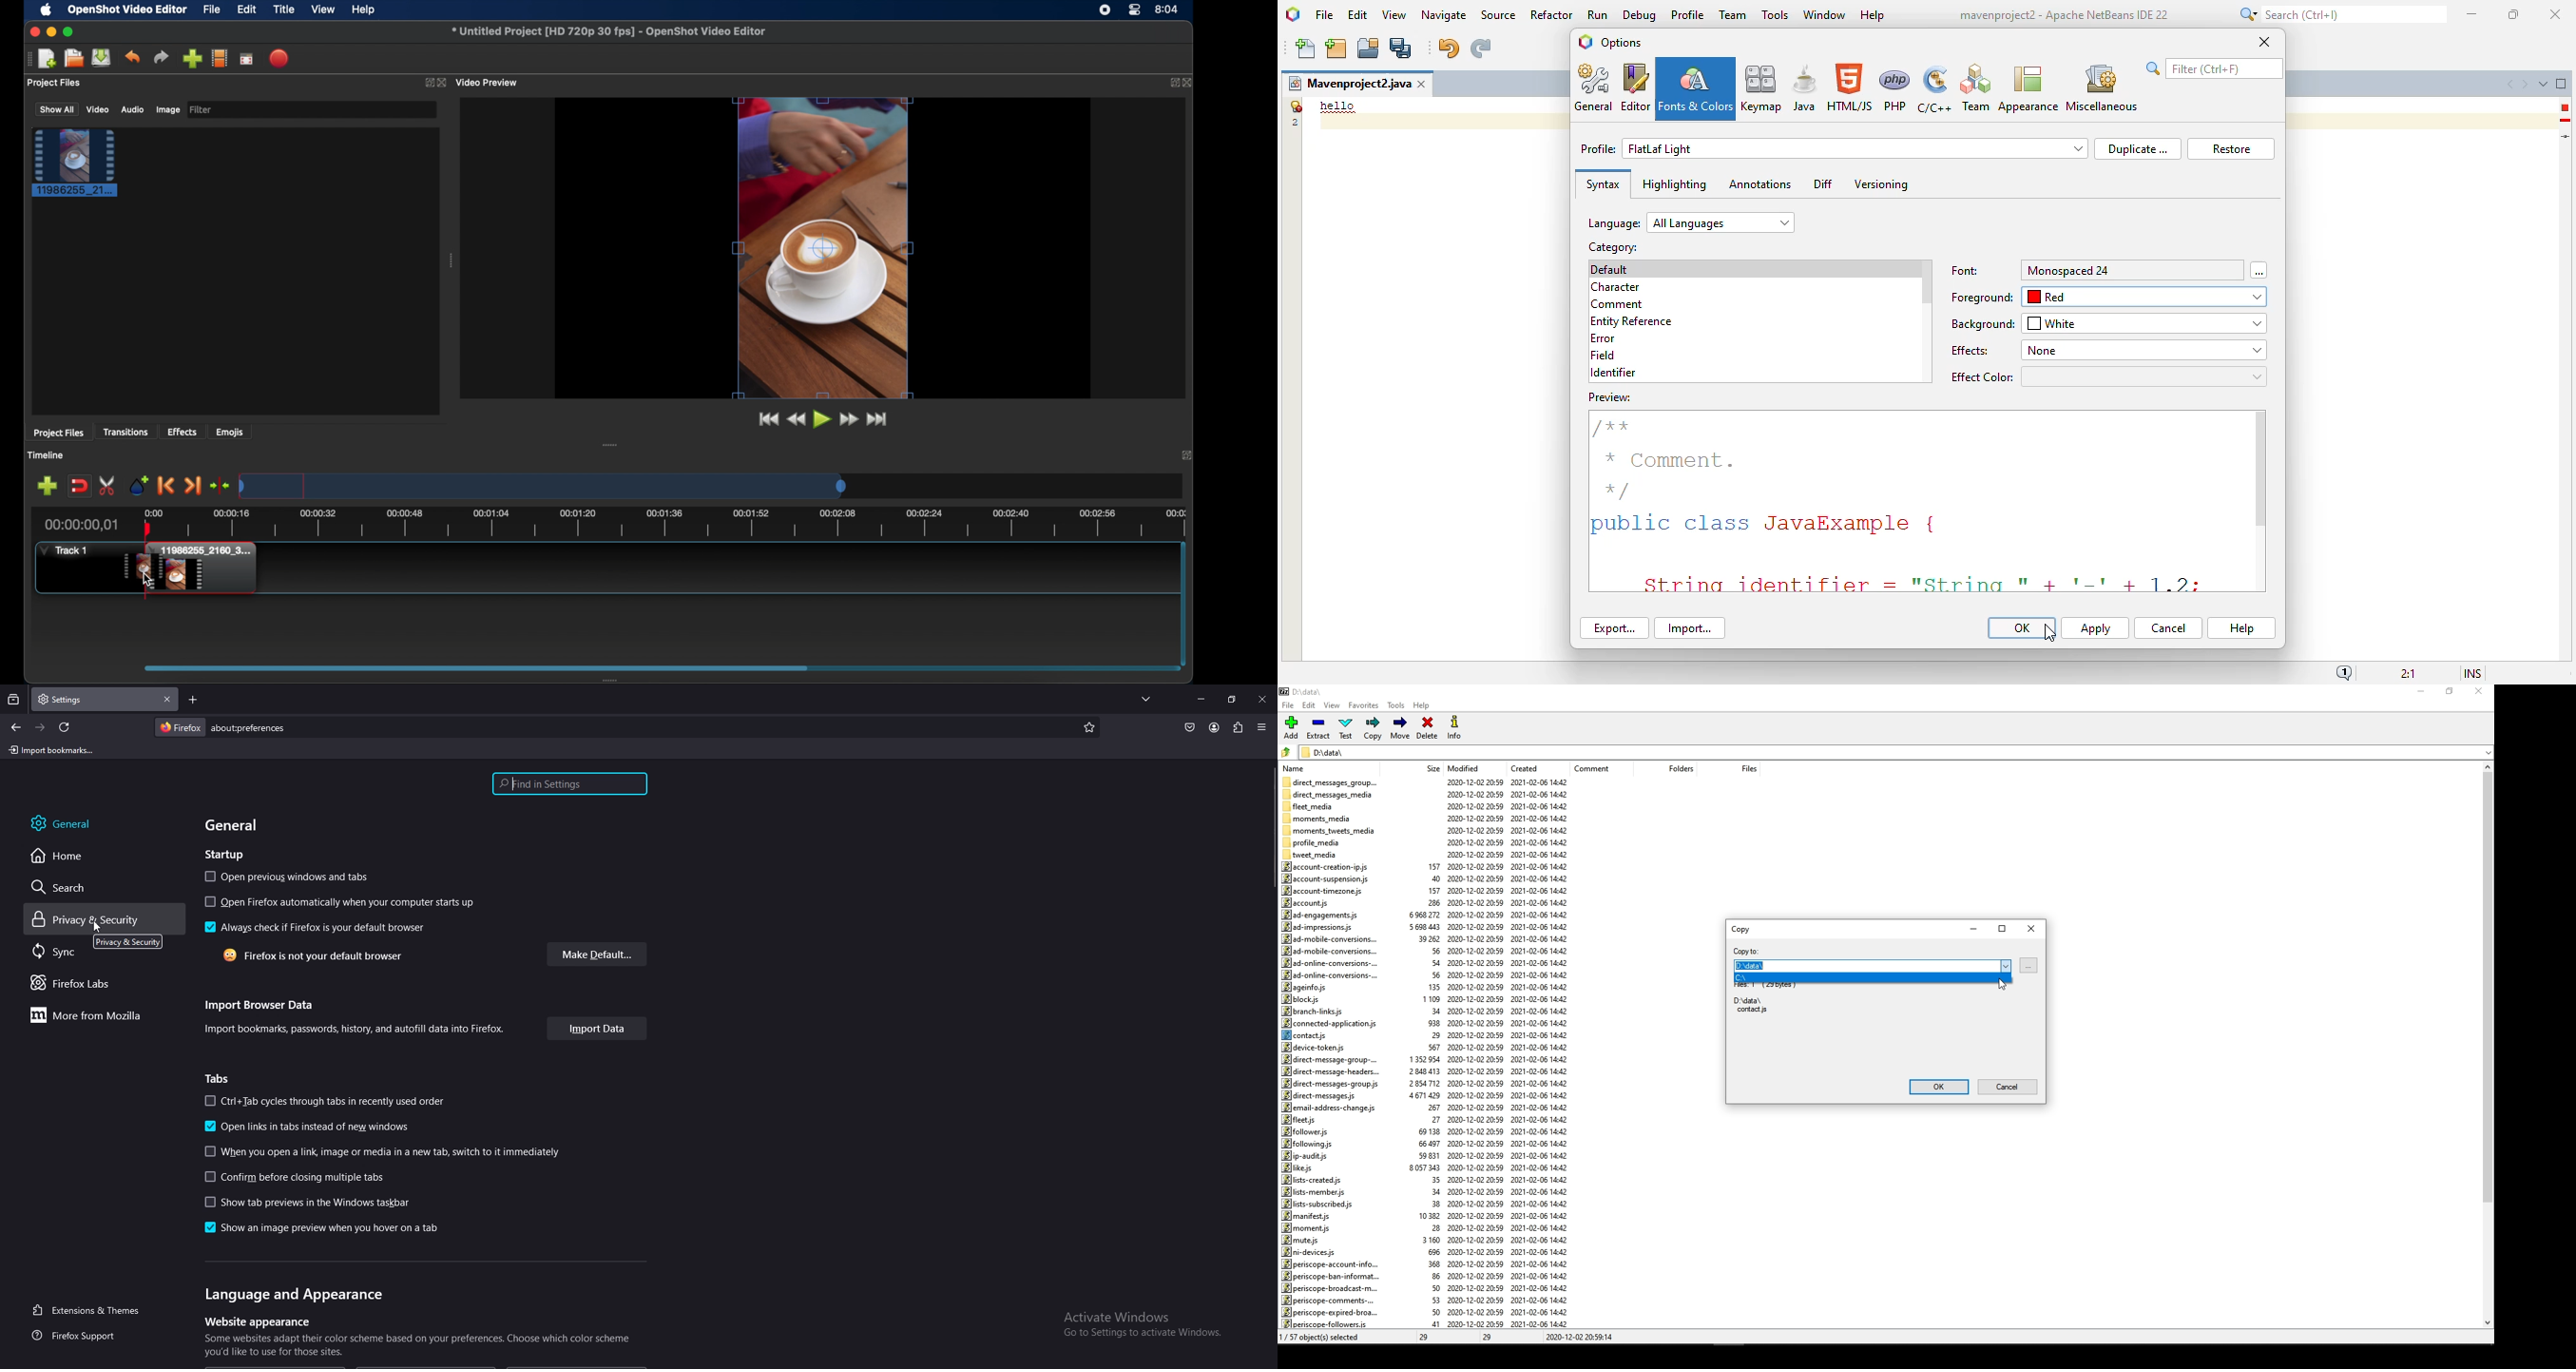 The width and height of the screenshot is (2576, 1372). I want to click on home, so click(77, 856).